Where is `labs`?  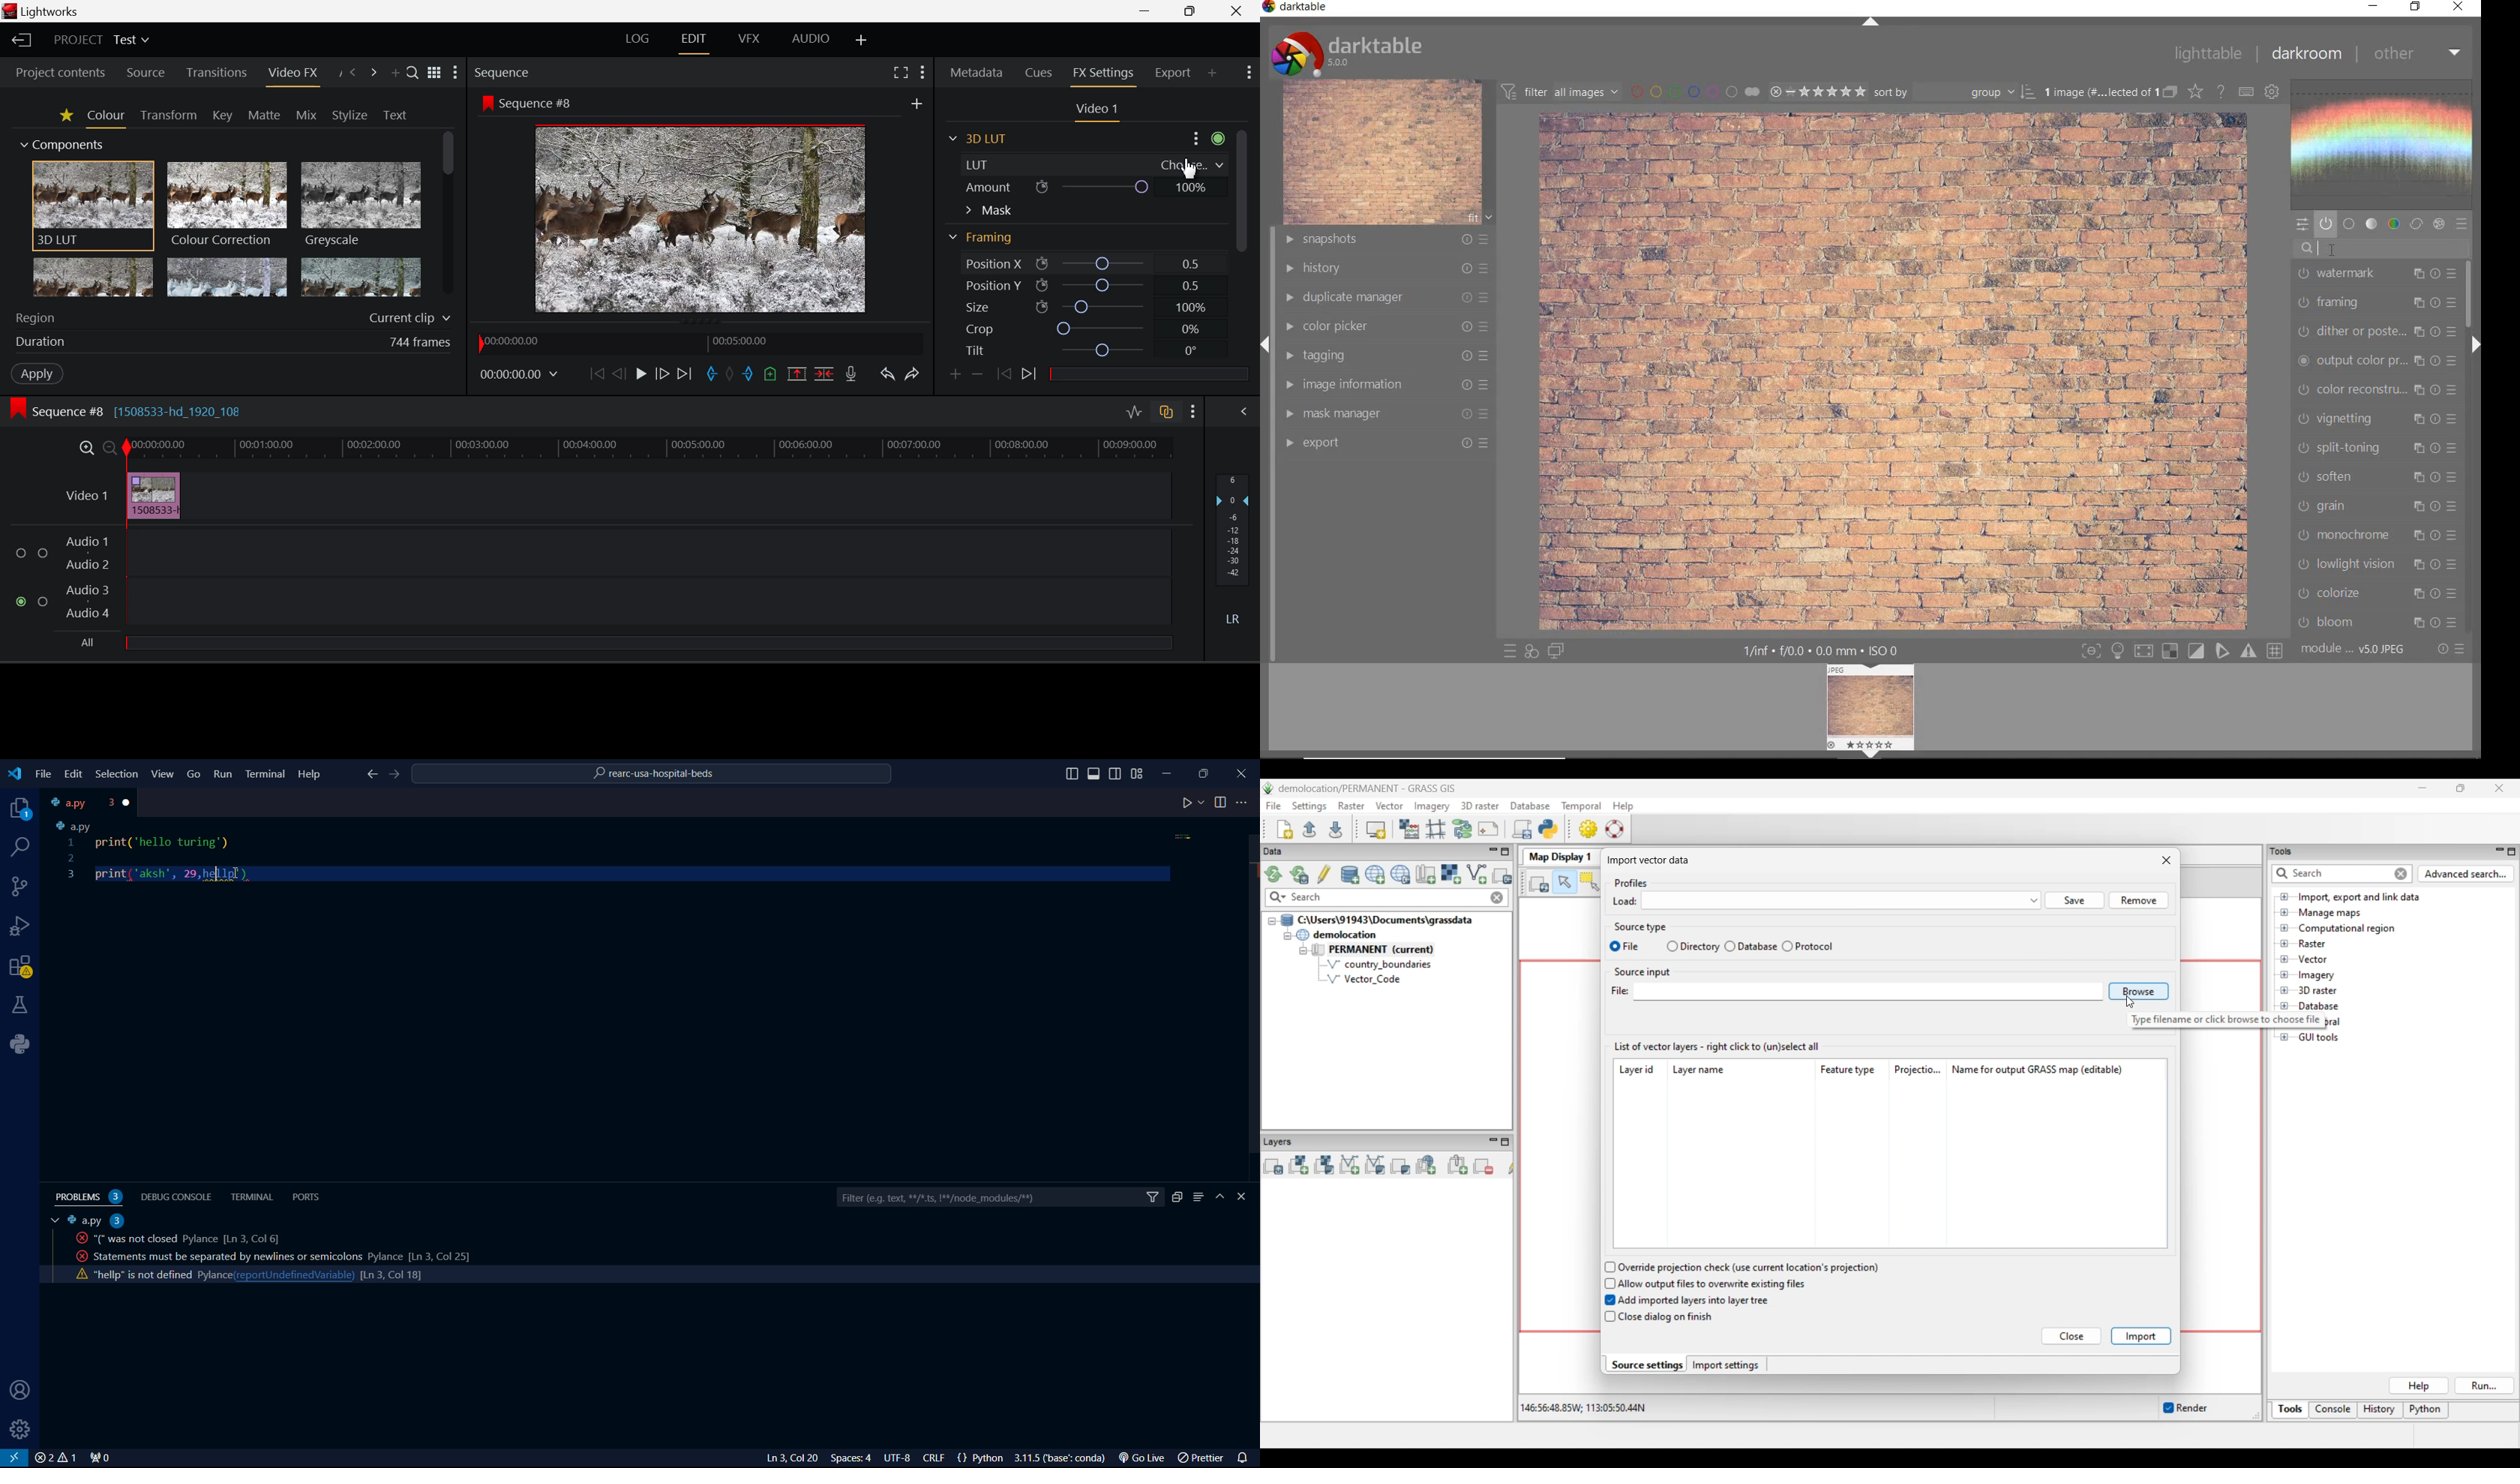
labs is located at coordinates (21, 1004).